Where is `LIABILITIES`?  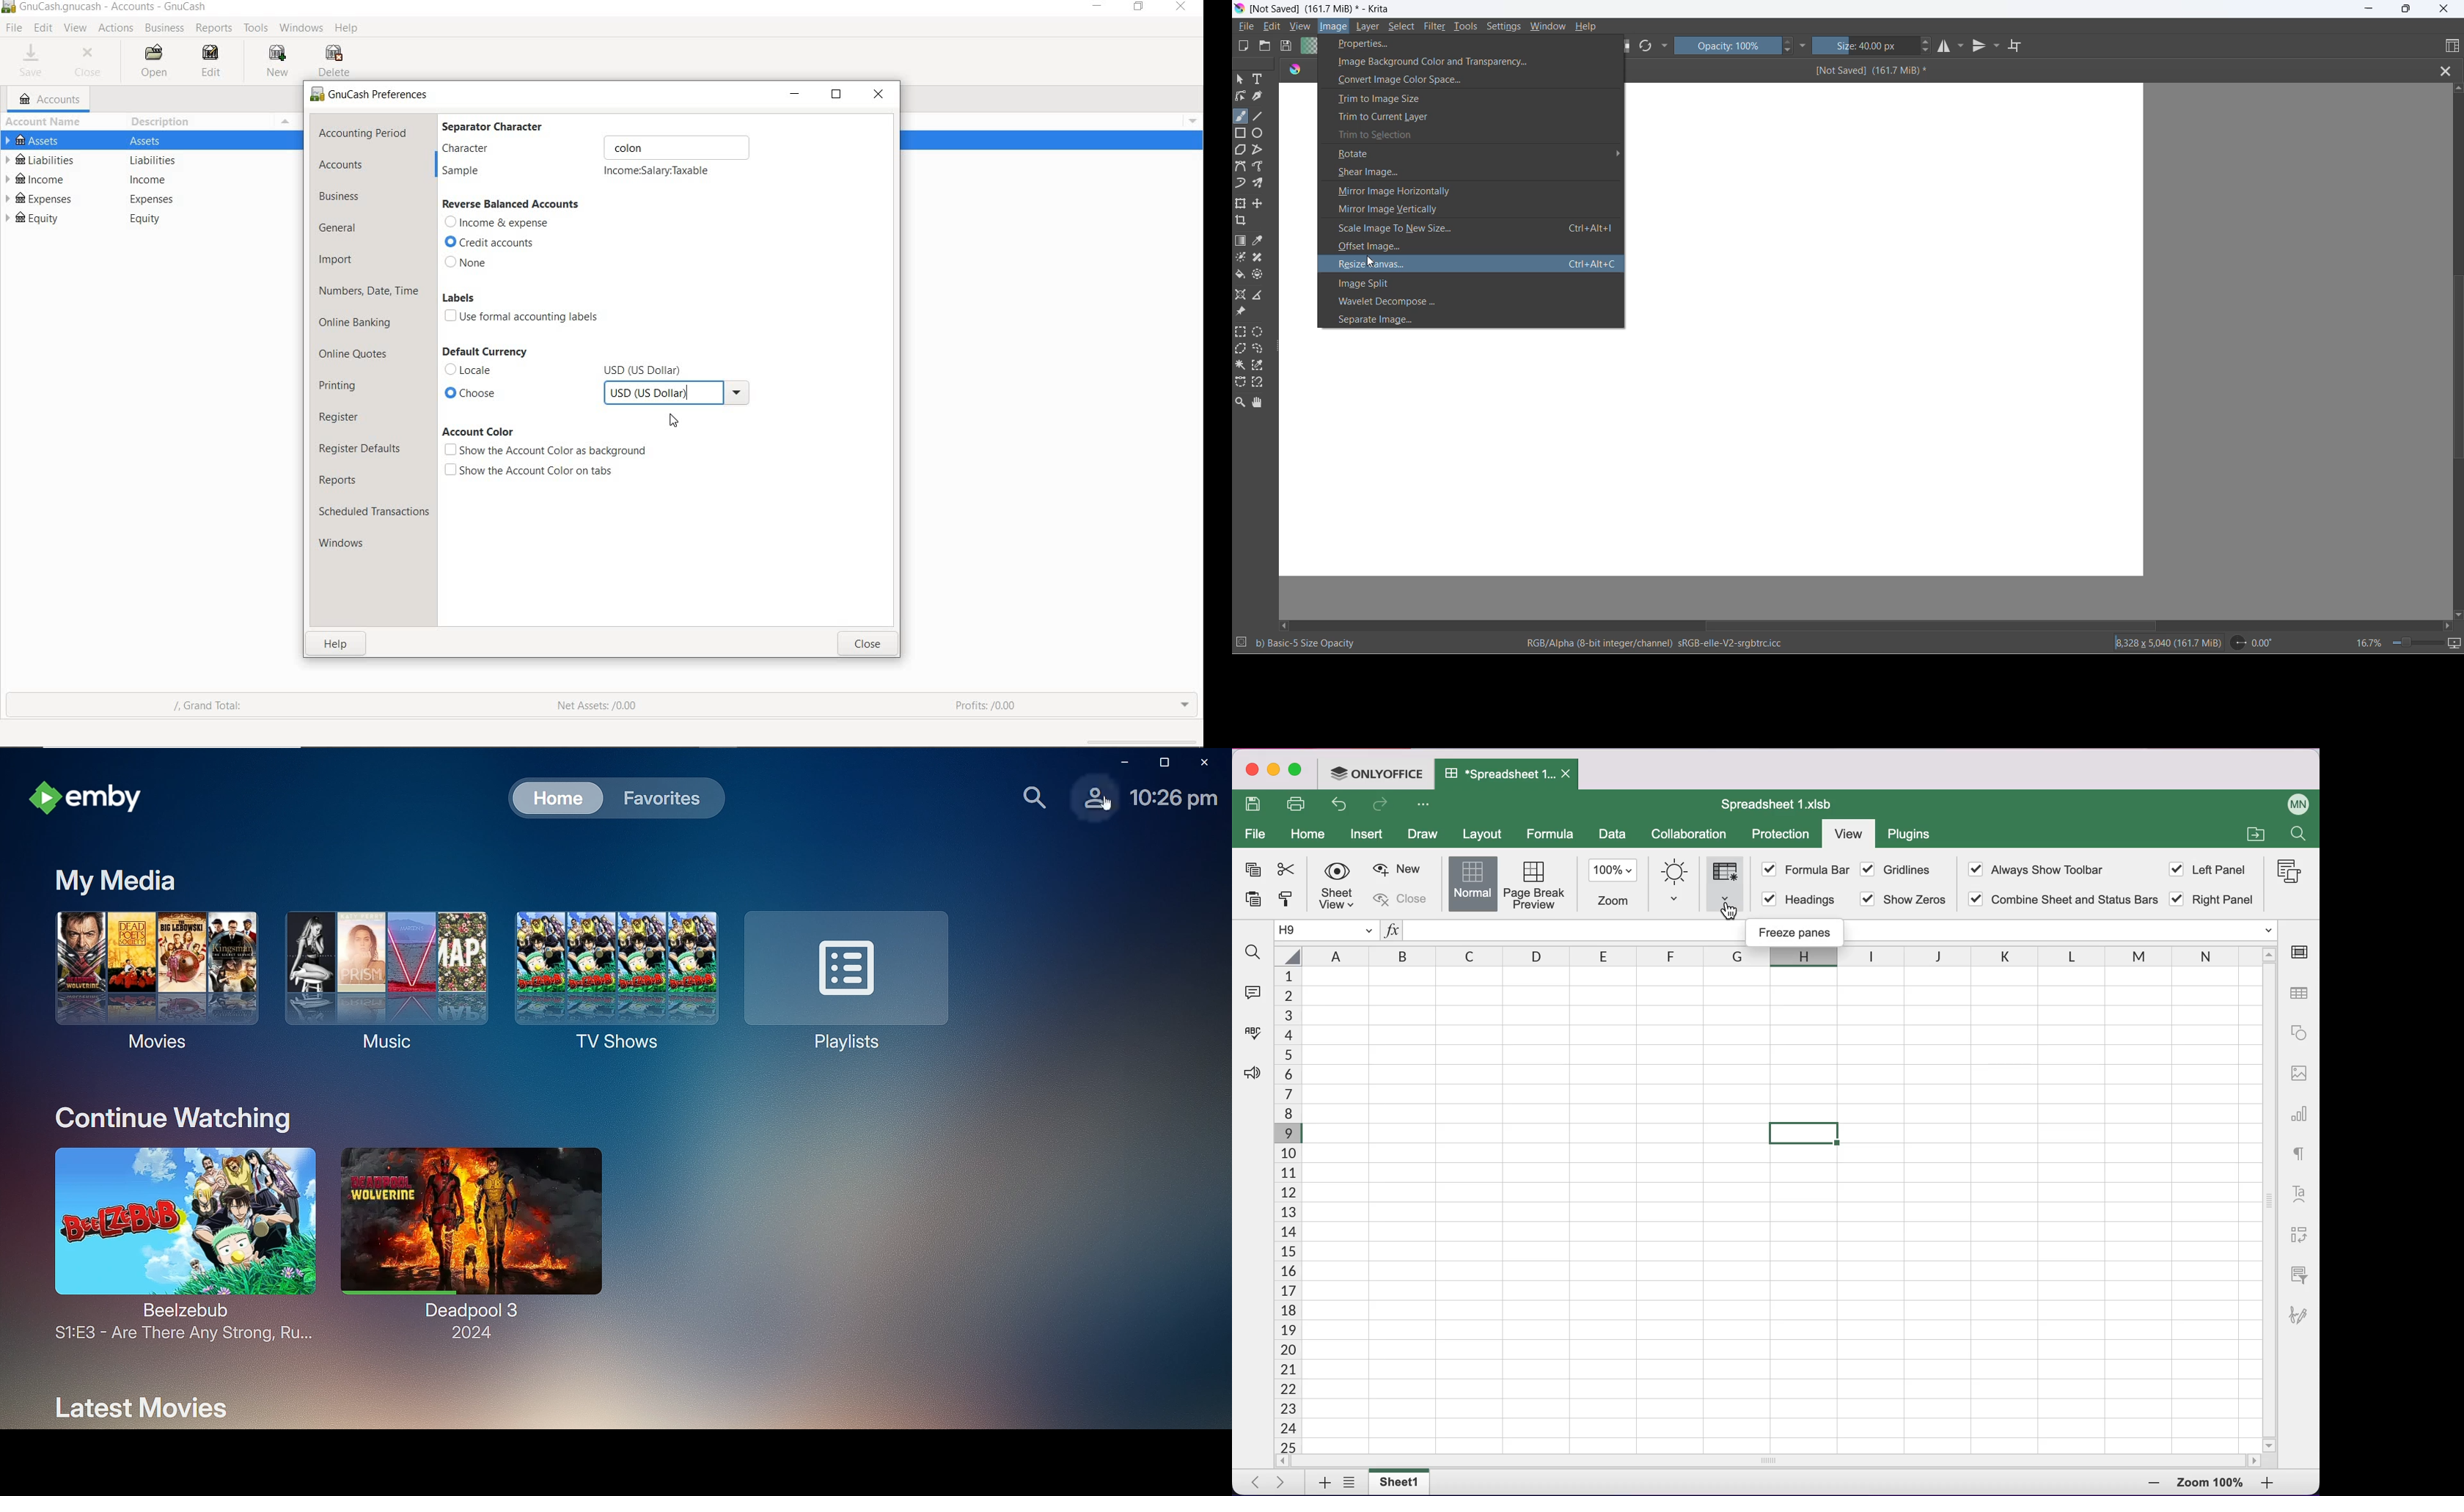
LIABILITIES is located at coordinates (47, 160).